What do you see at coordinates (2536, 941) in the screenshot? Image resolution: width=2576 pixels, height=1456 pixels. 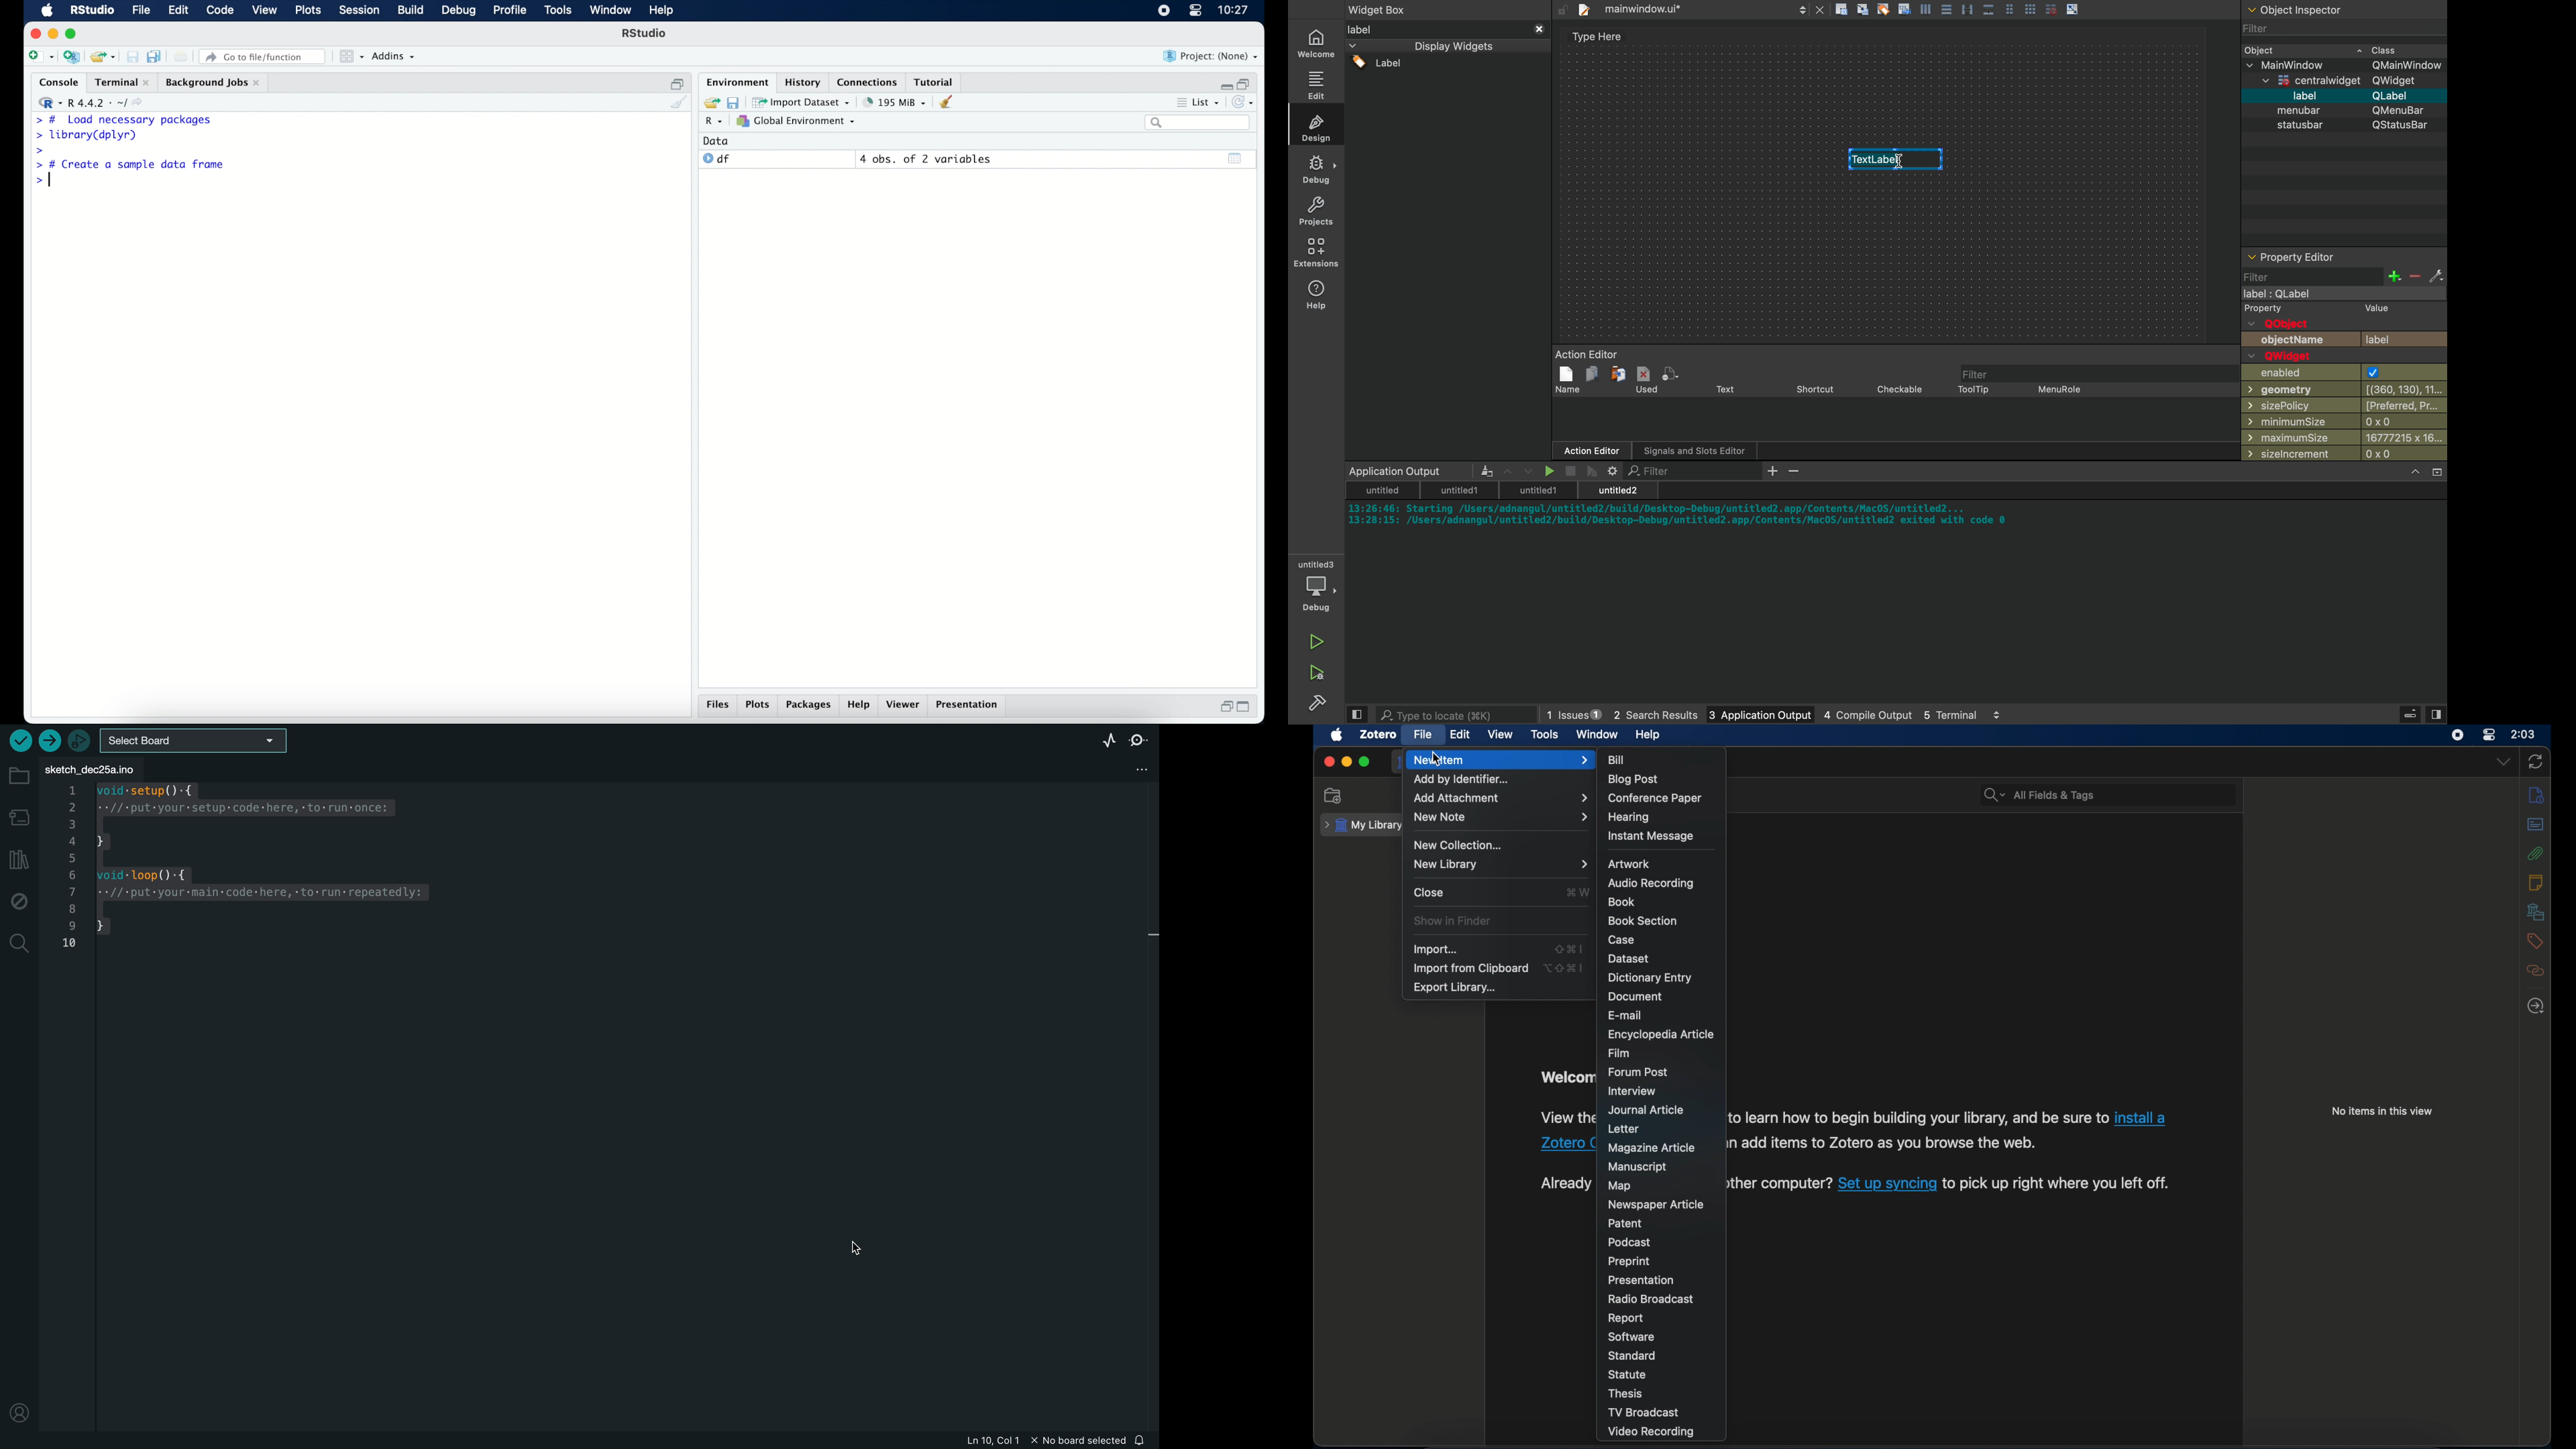 I see `tags` at bounding box center [2536, 941].